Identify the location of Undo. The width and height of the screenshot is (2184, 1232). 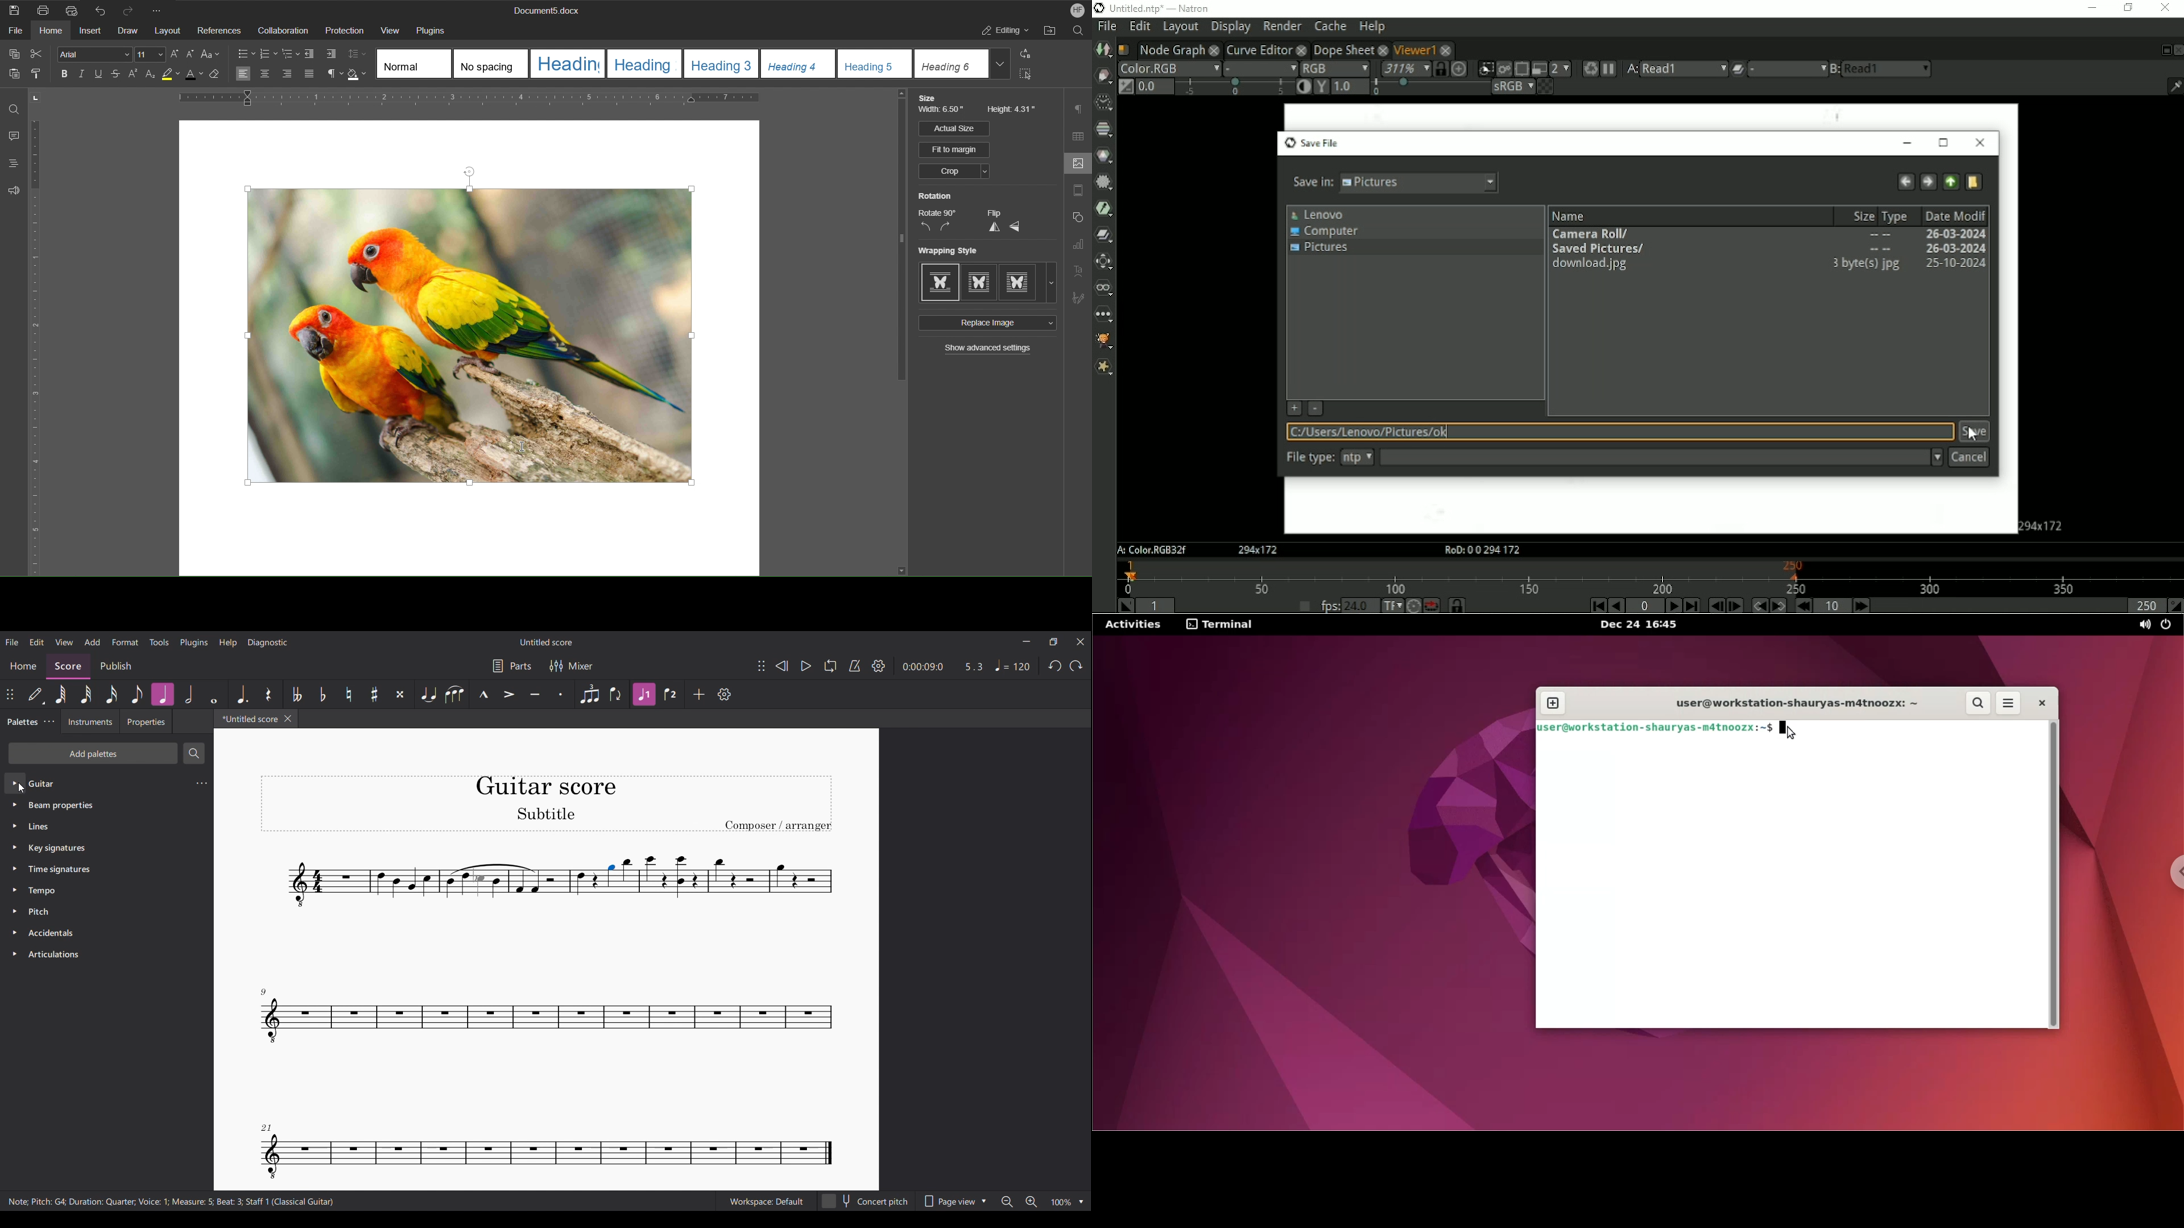
(1055, 666).